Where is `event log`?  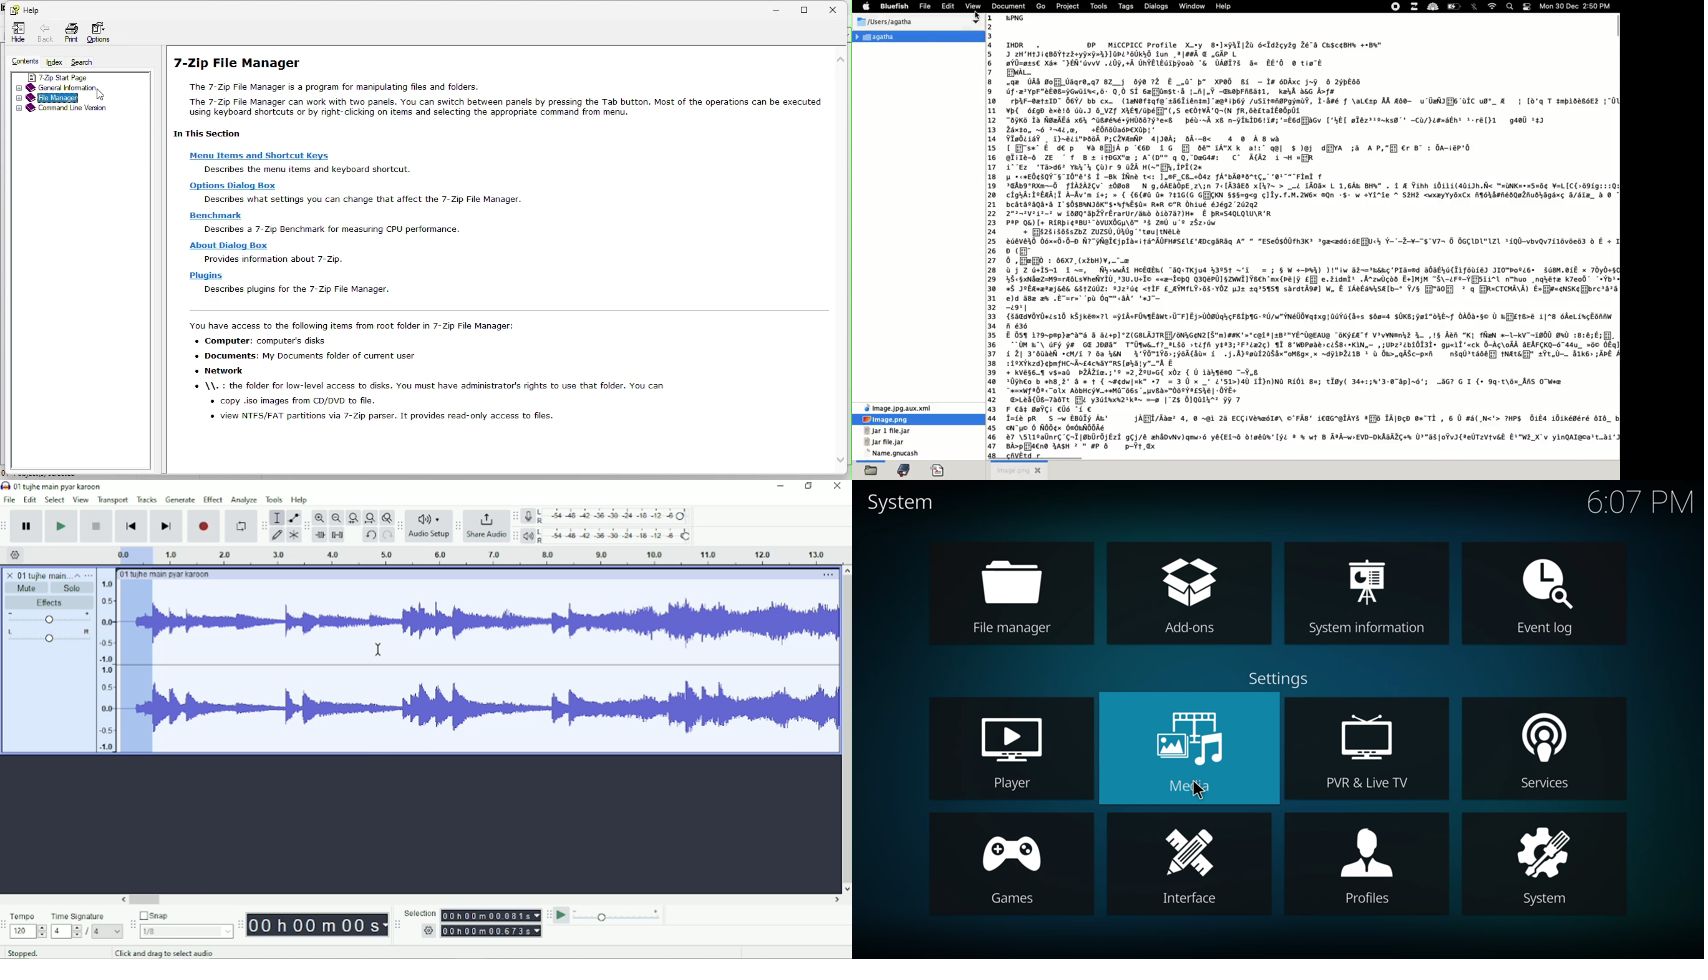
event log is located at coordinates (1545, 581).